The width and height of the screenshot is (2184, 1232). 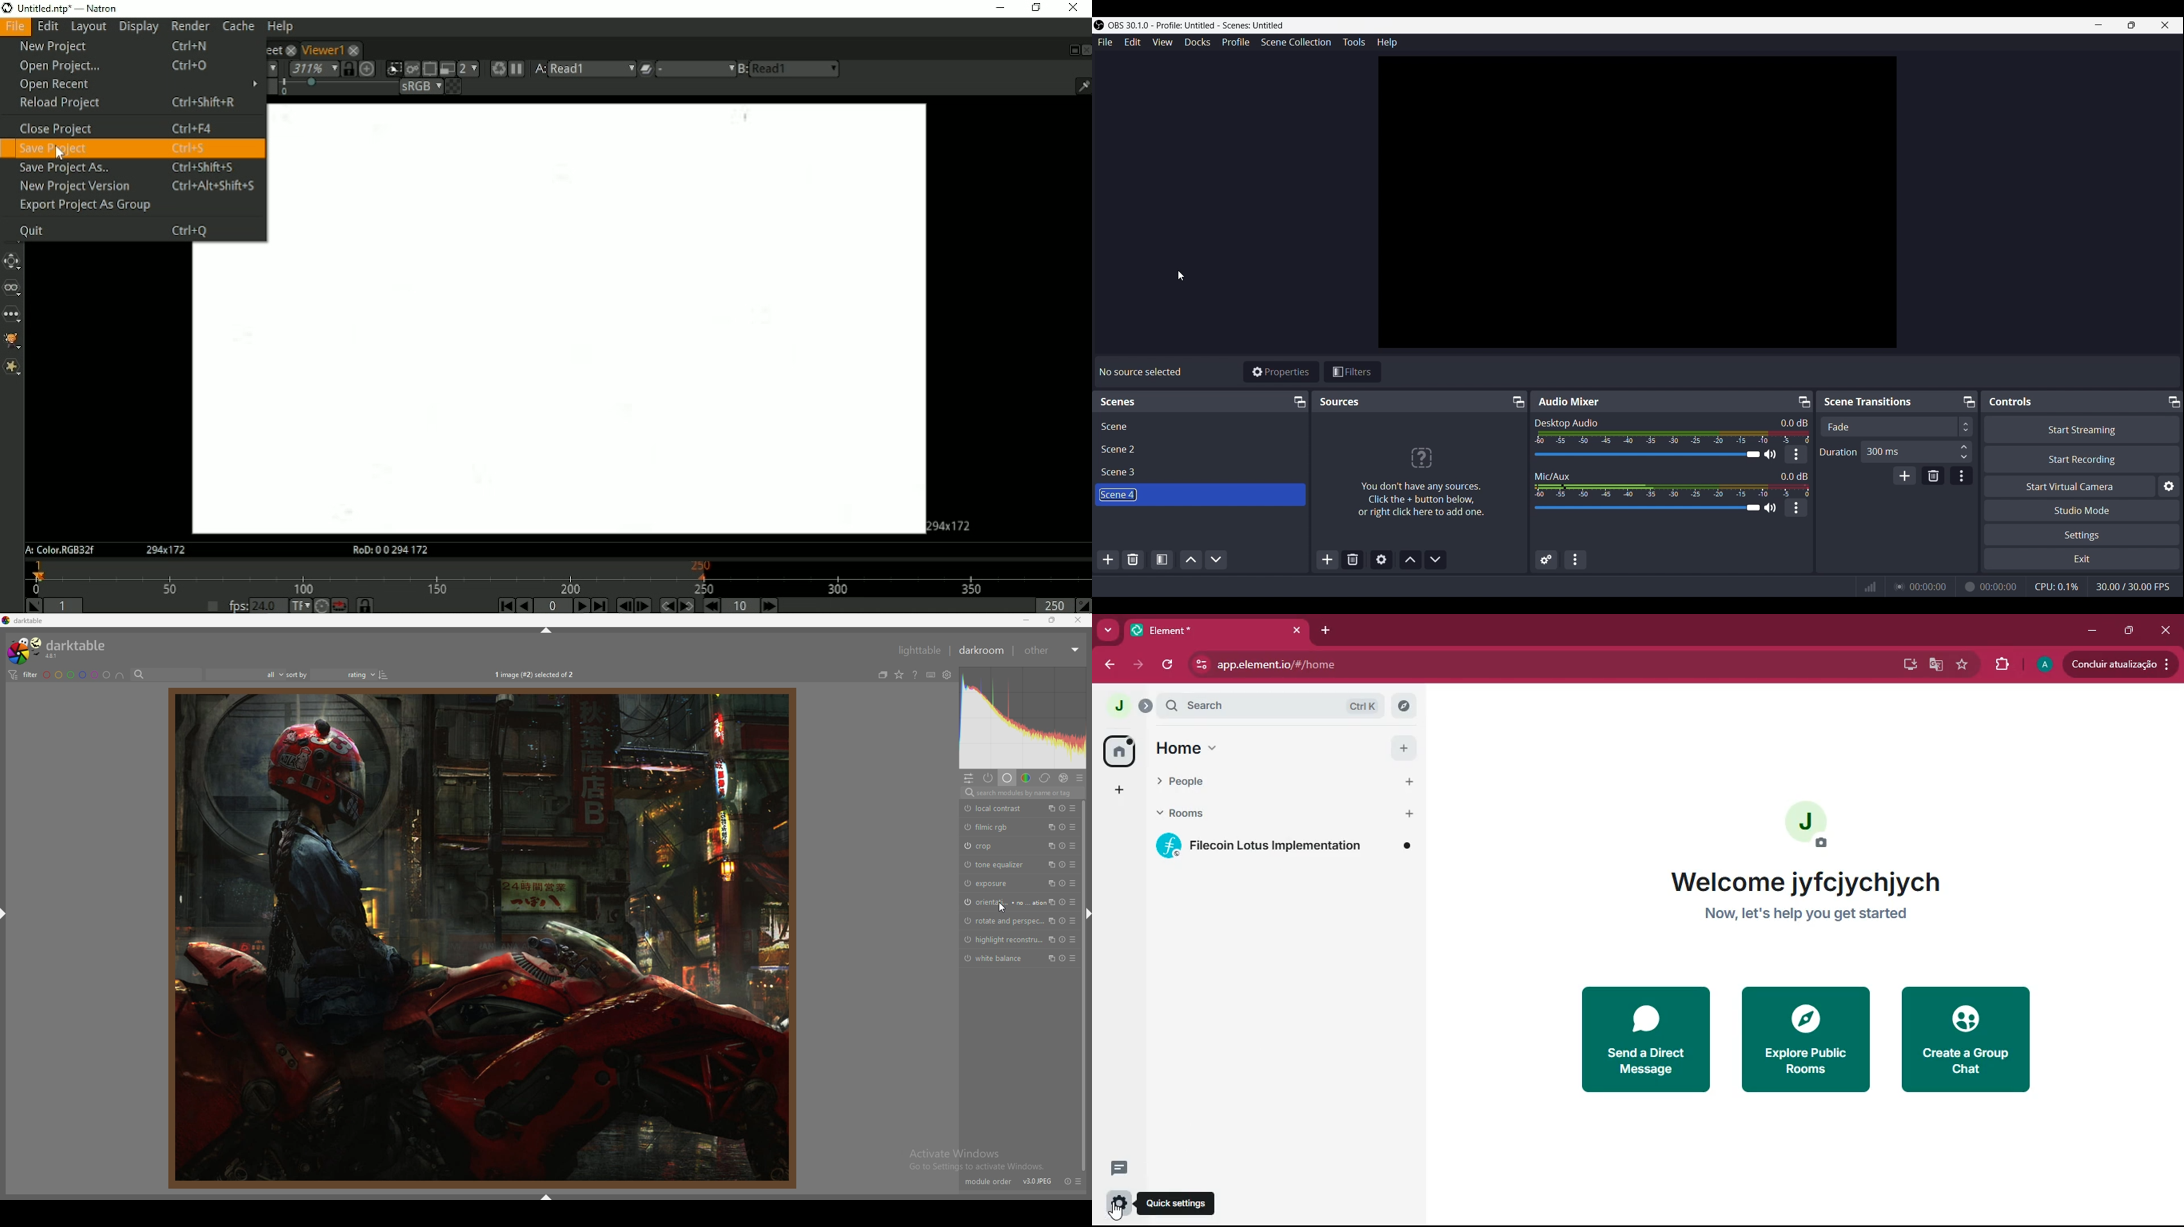 What do you see at coordinates (1138, 664) in the screenshot?
I see `forward` at bounding box center [1138, 664].